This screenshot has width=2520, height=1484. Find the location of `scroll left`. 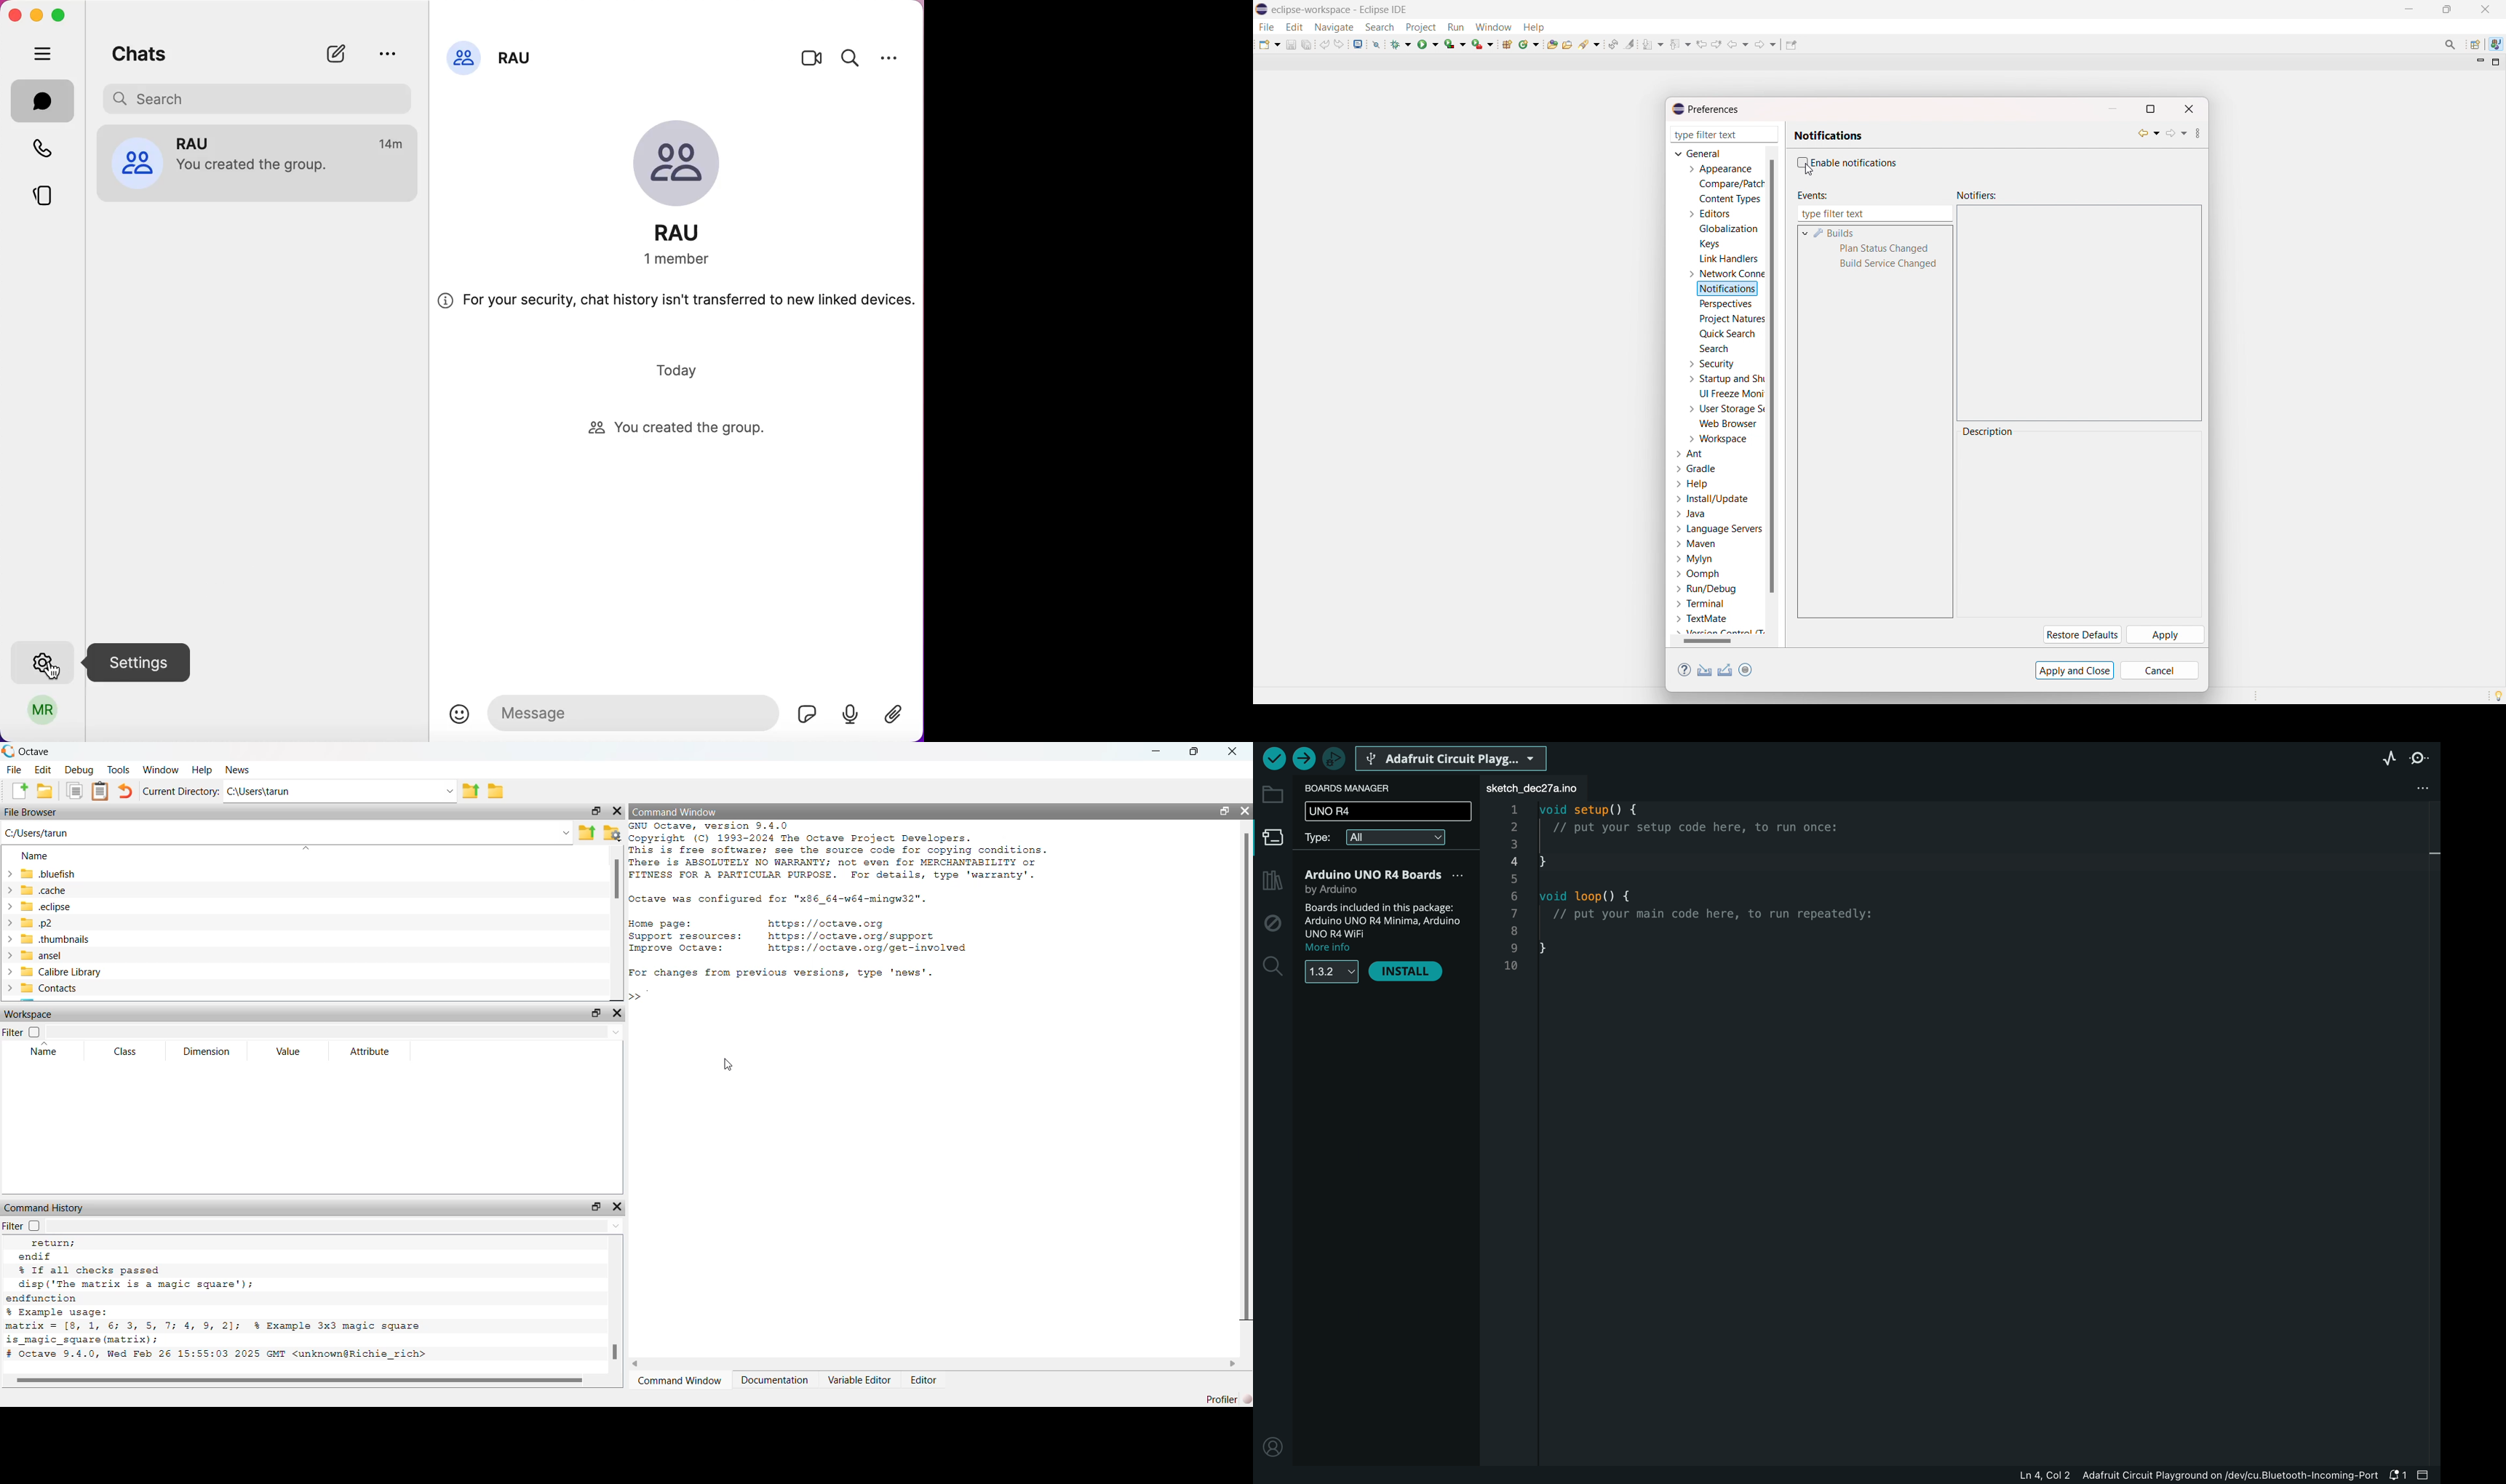

scroll left is located at coordinates (635, 1364).